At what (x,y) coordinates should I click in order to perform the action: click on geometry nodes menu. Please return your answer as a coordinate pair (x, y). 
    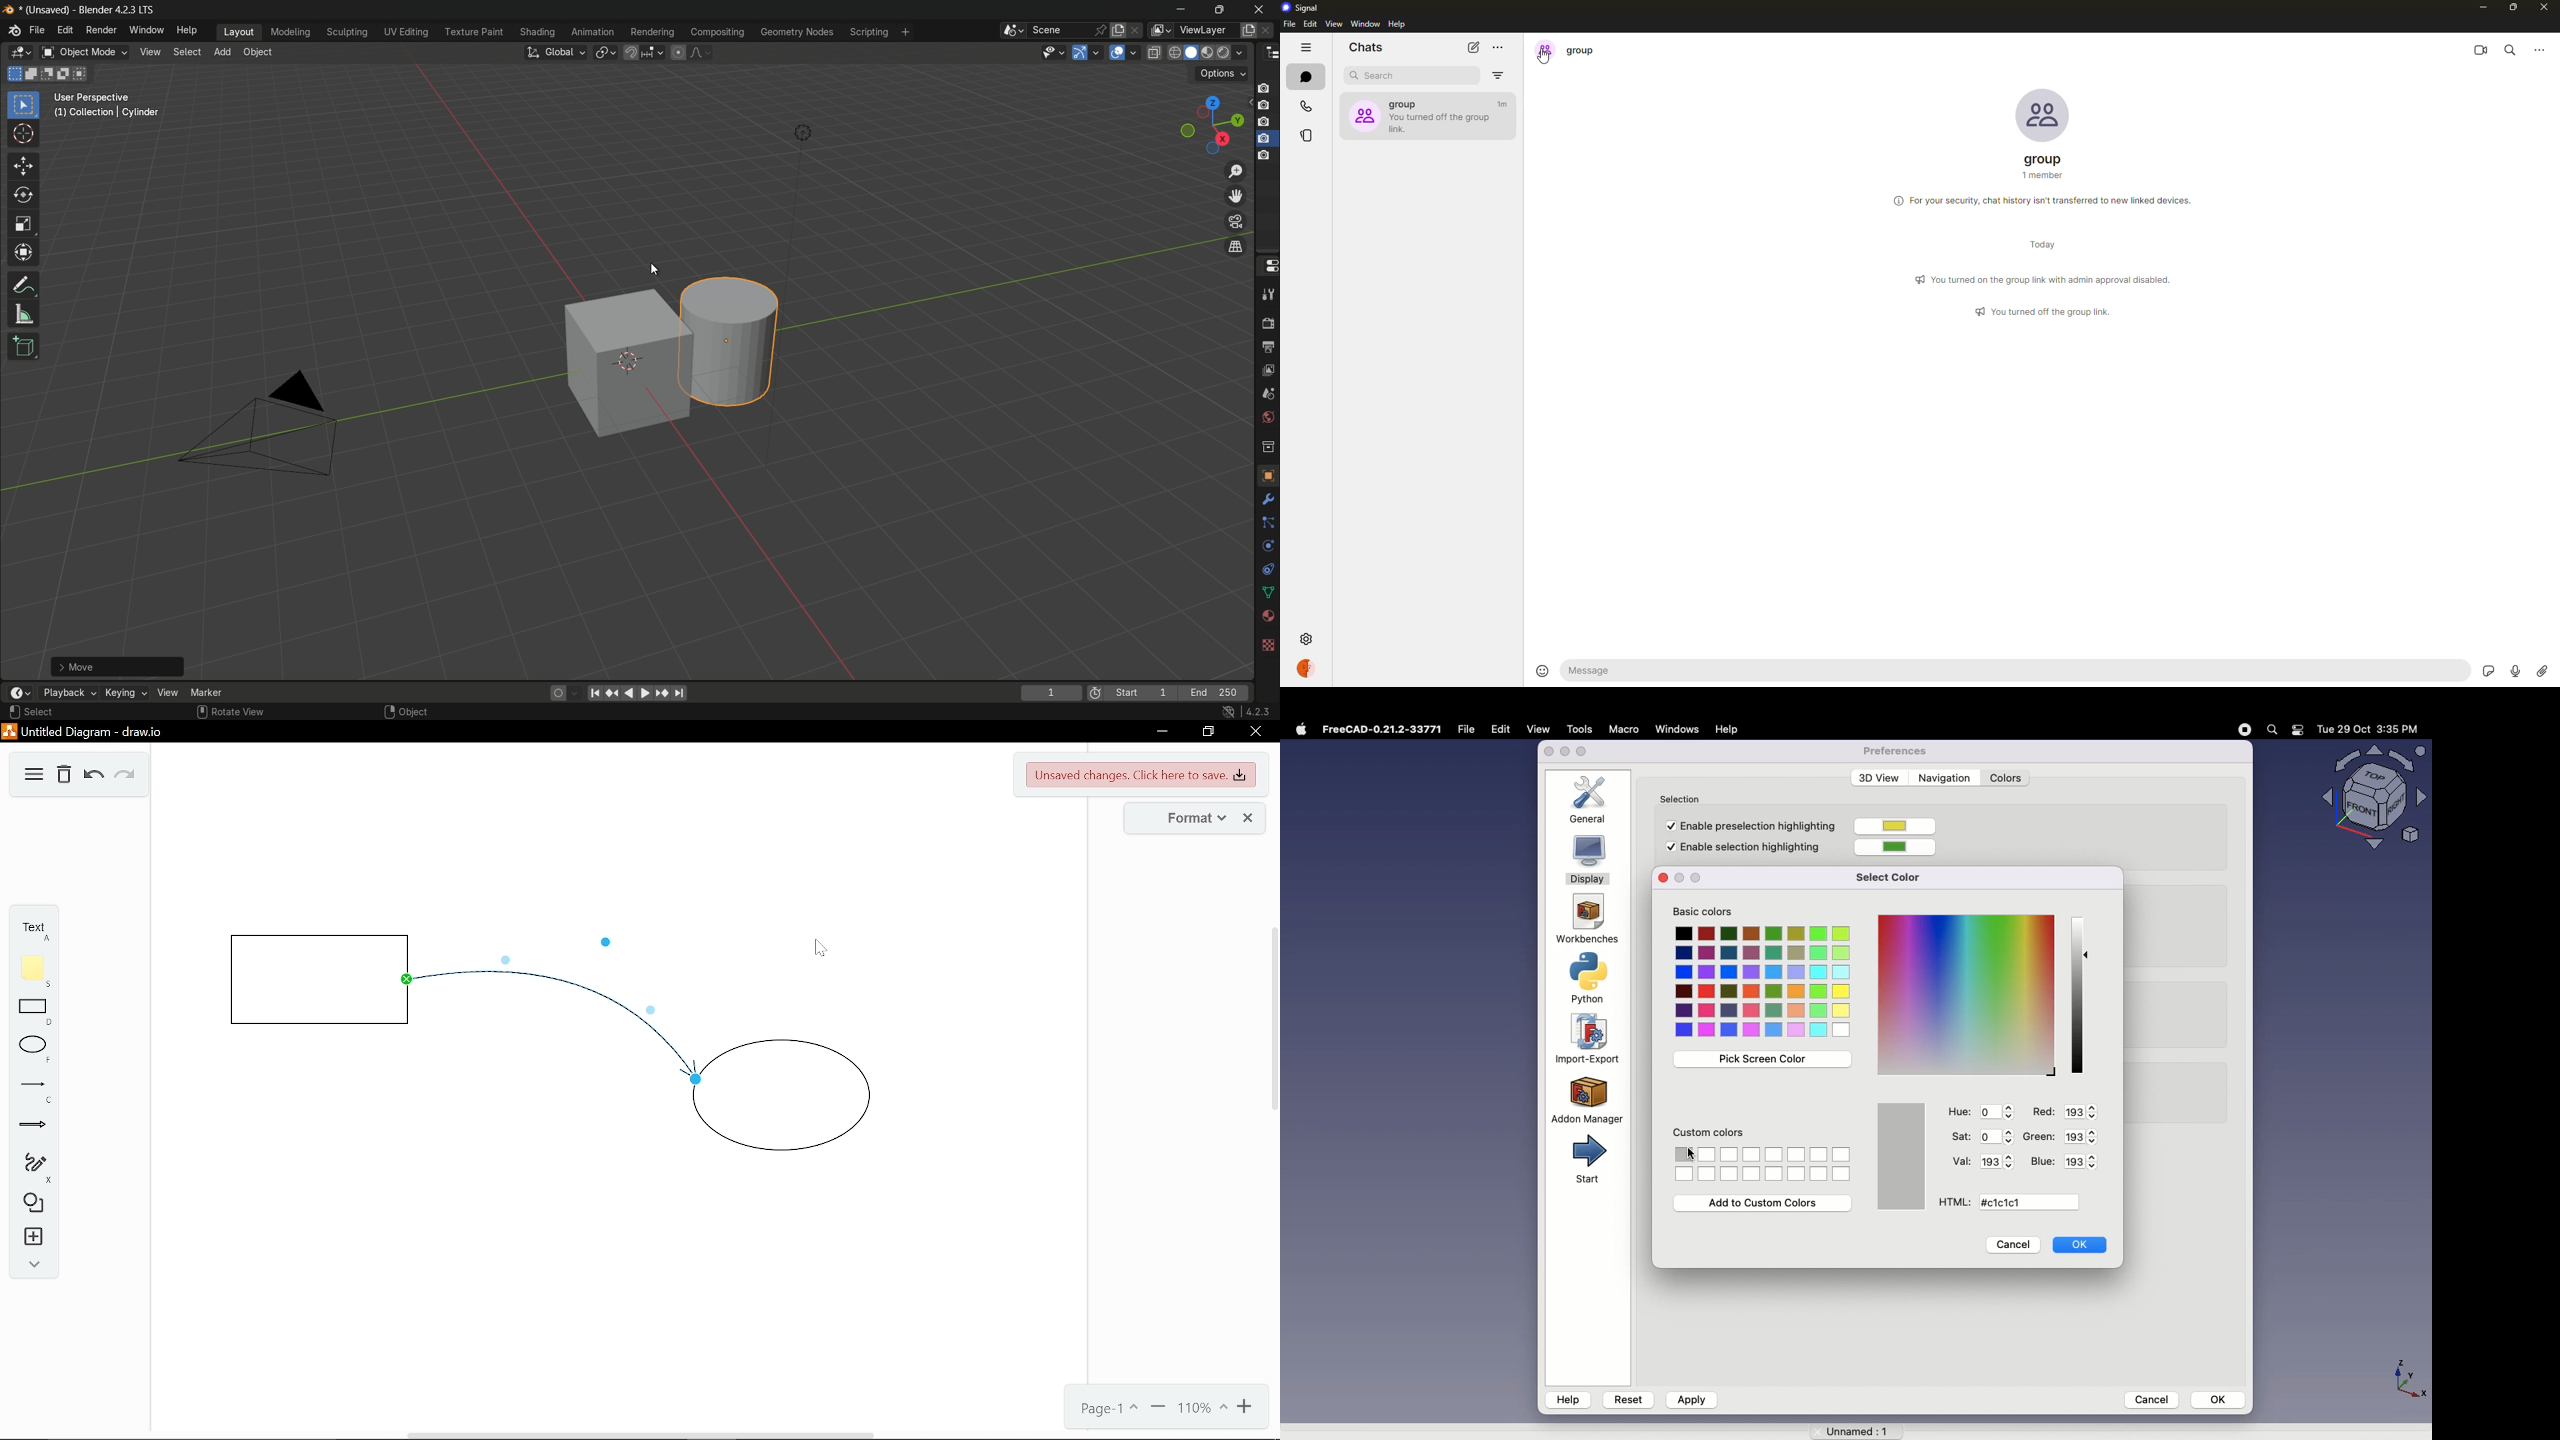
    Looking at the image, I should click on (797, 33).